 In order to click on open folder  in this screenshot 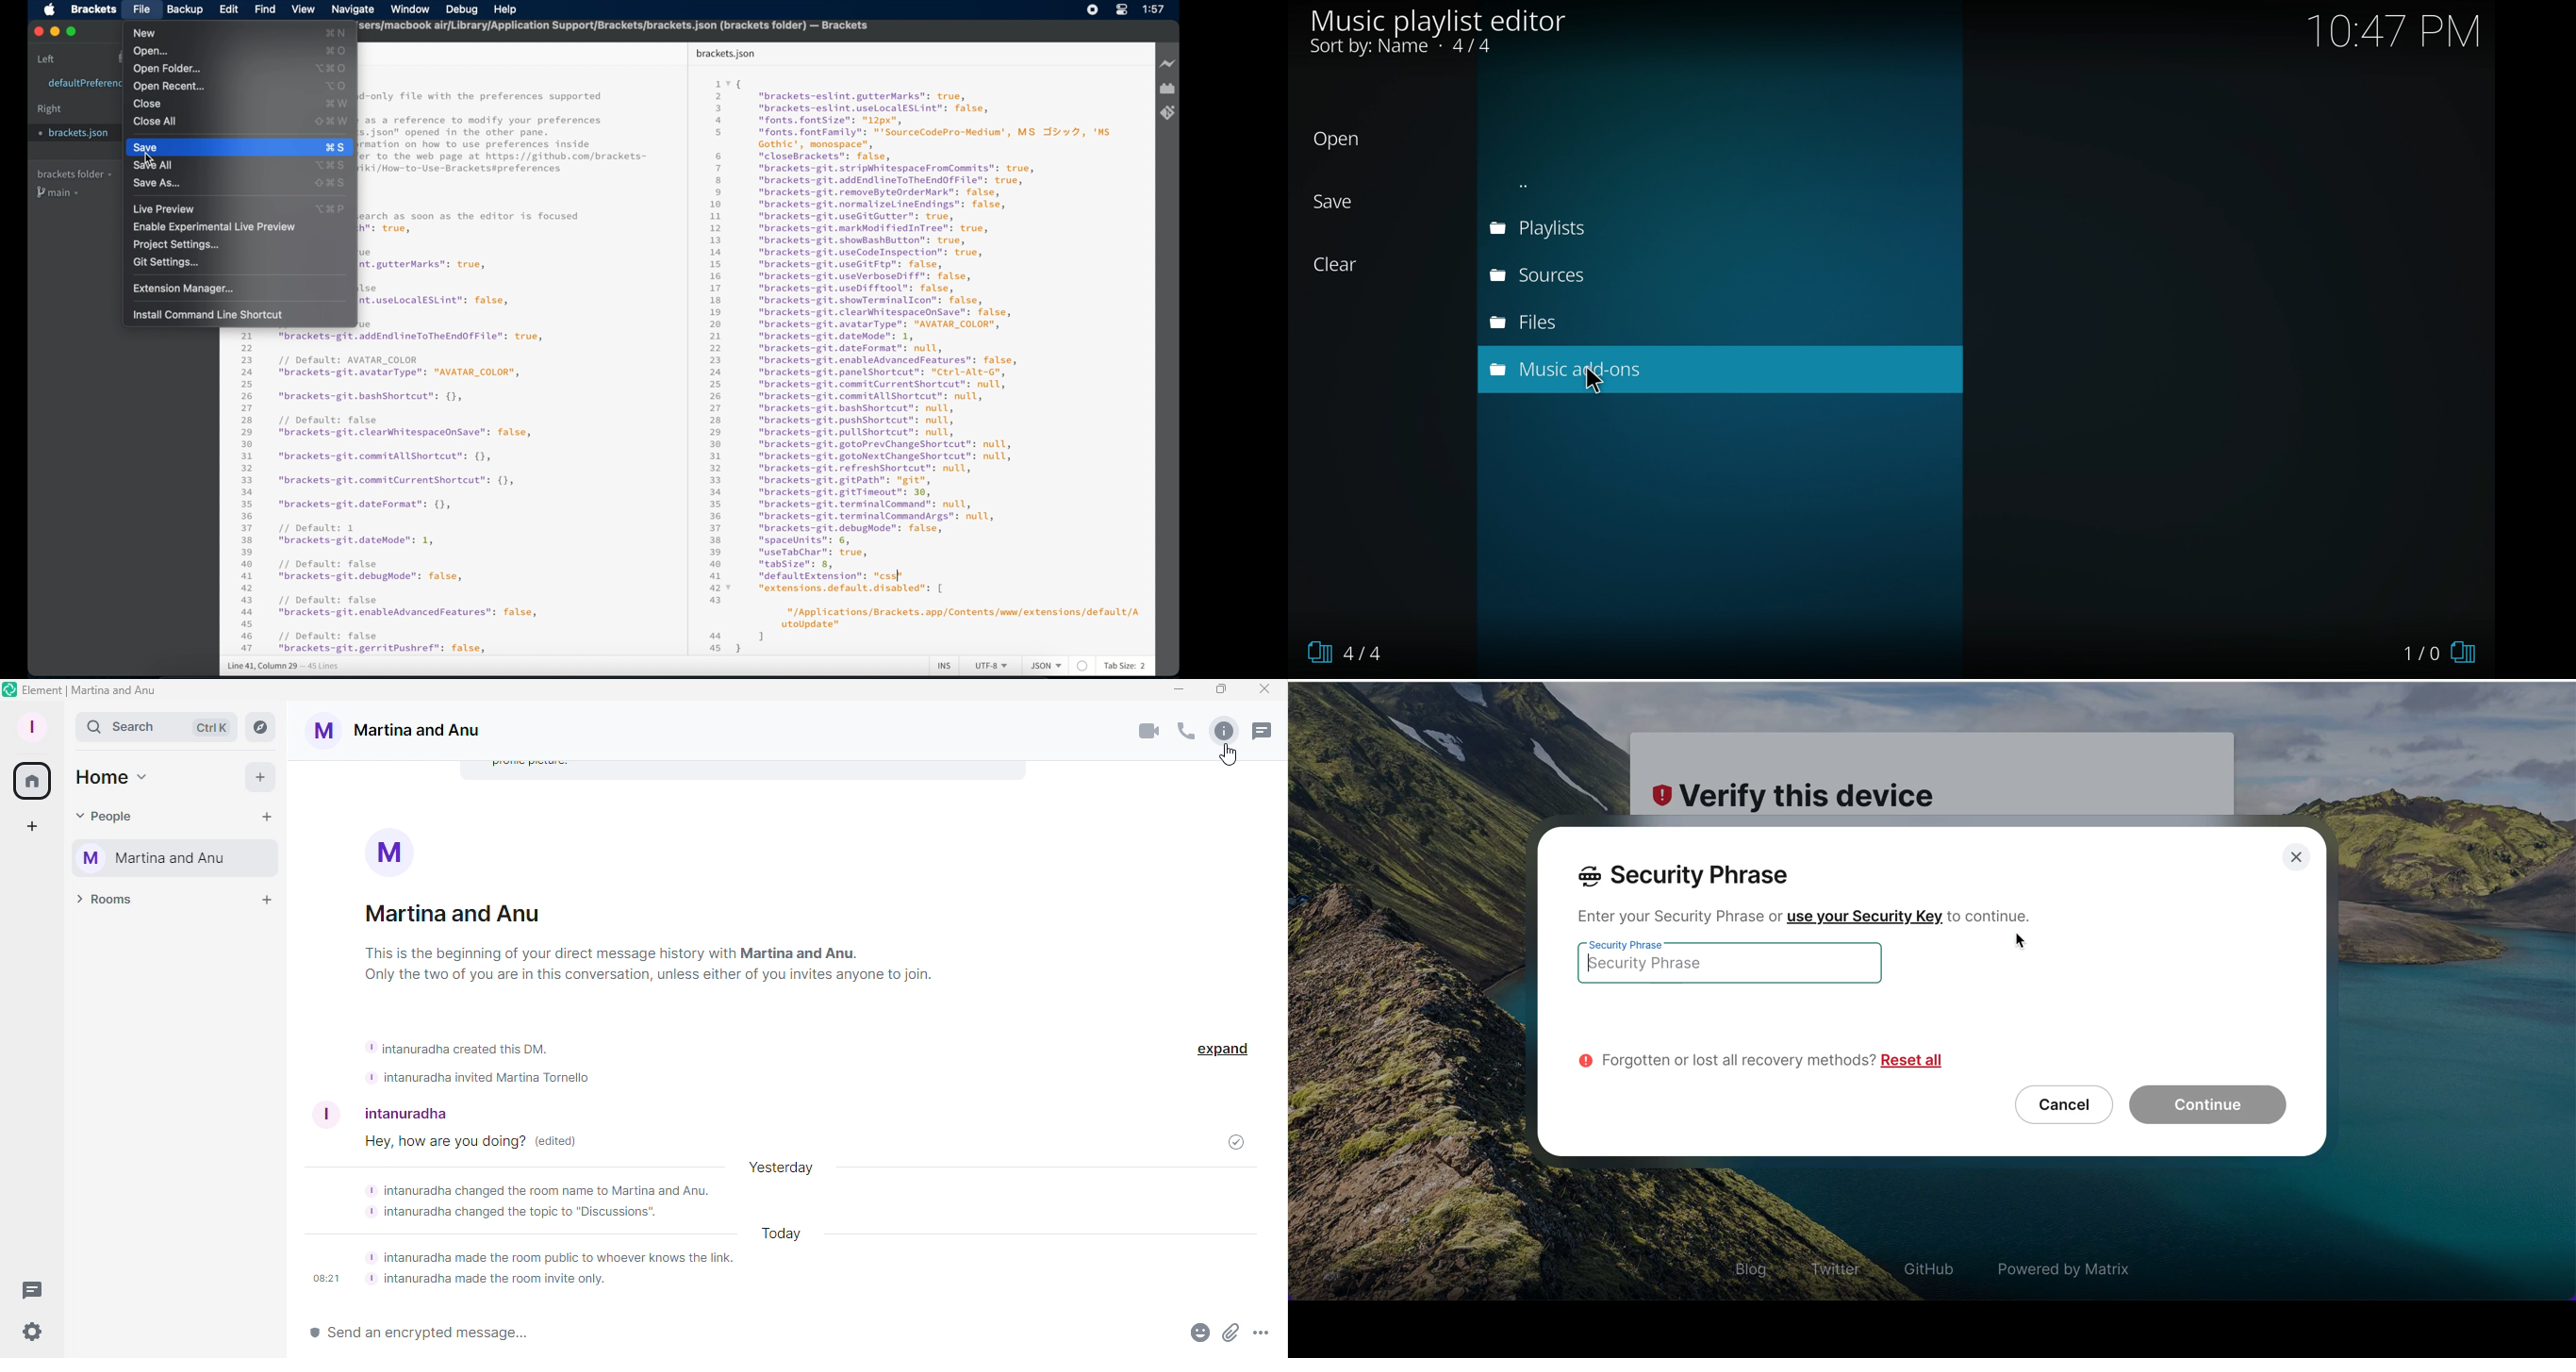, I will do `click(167, 69)`.